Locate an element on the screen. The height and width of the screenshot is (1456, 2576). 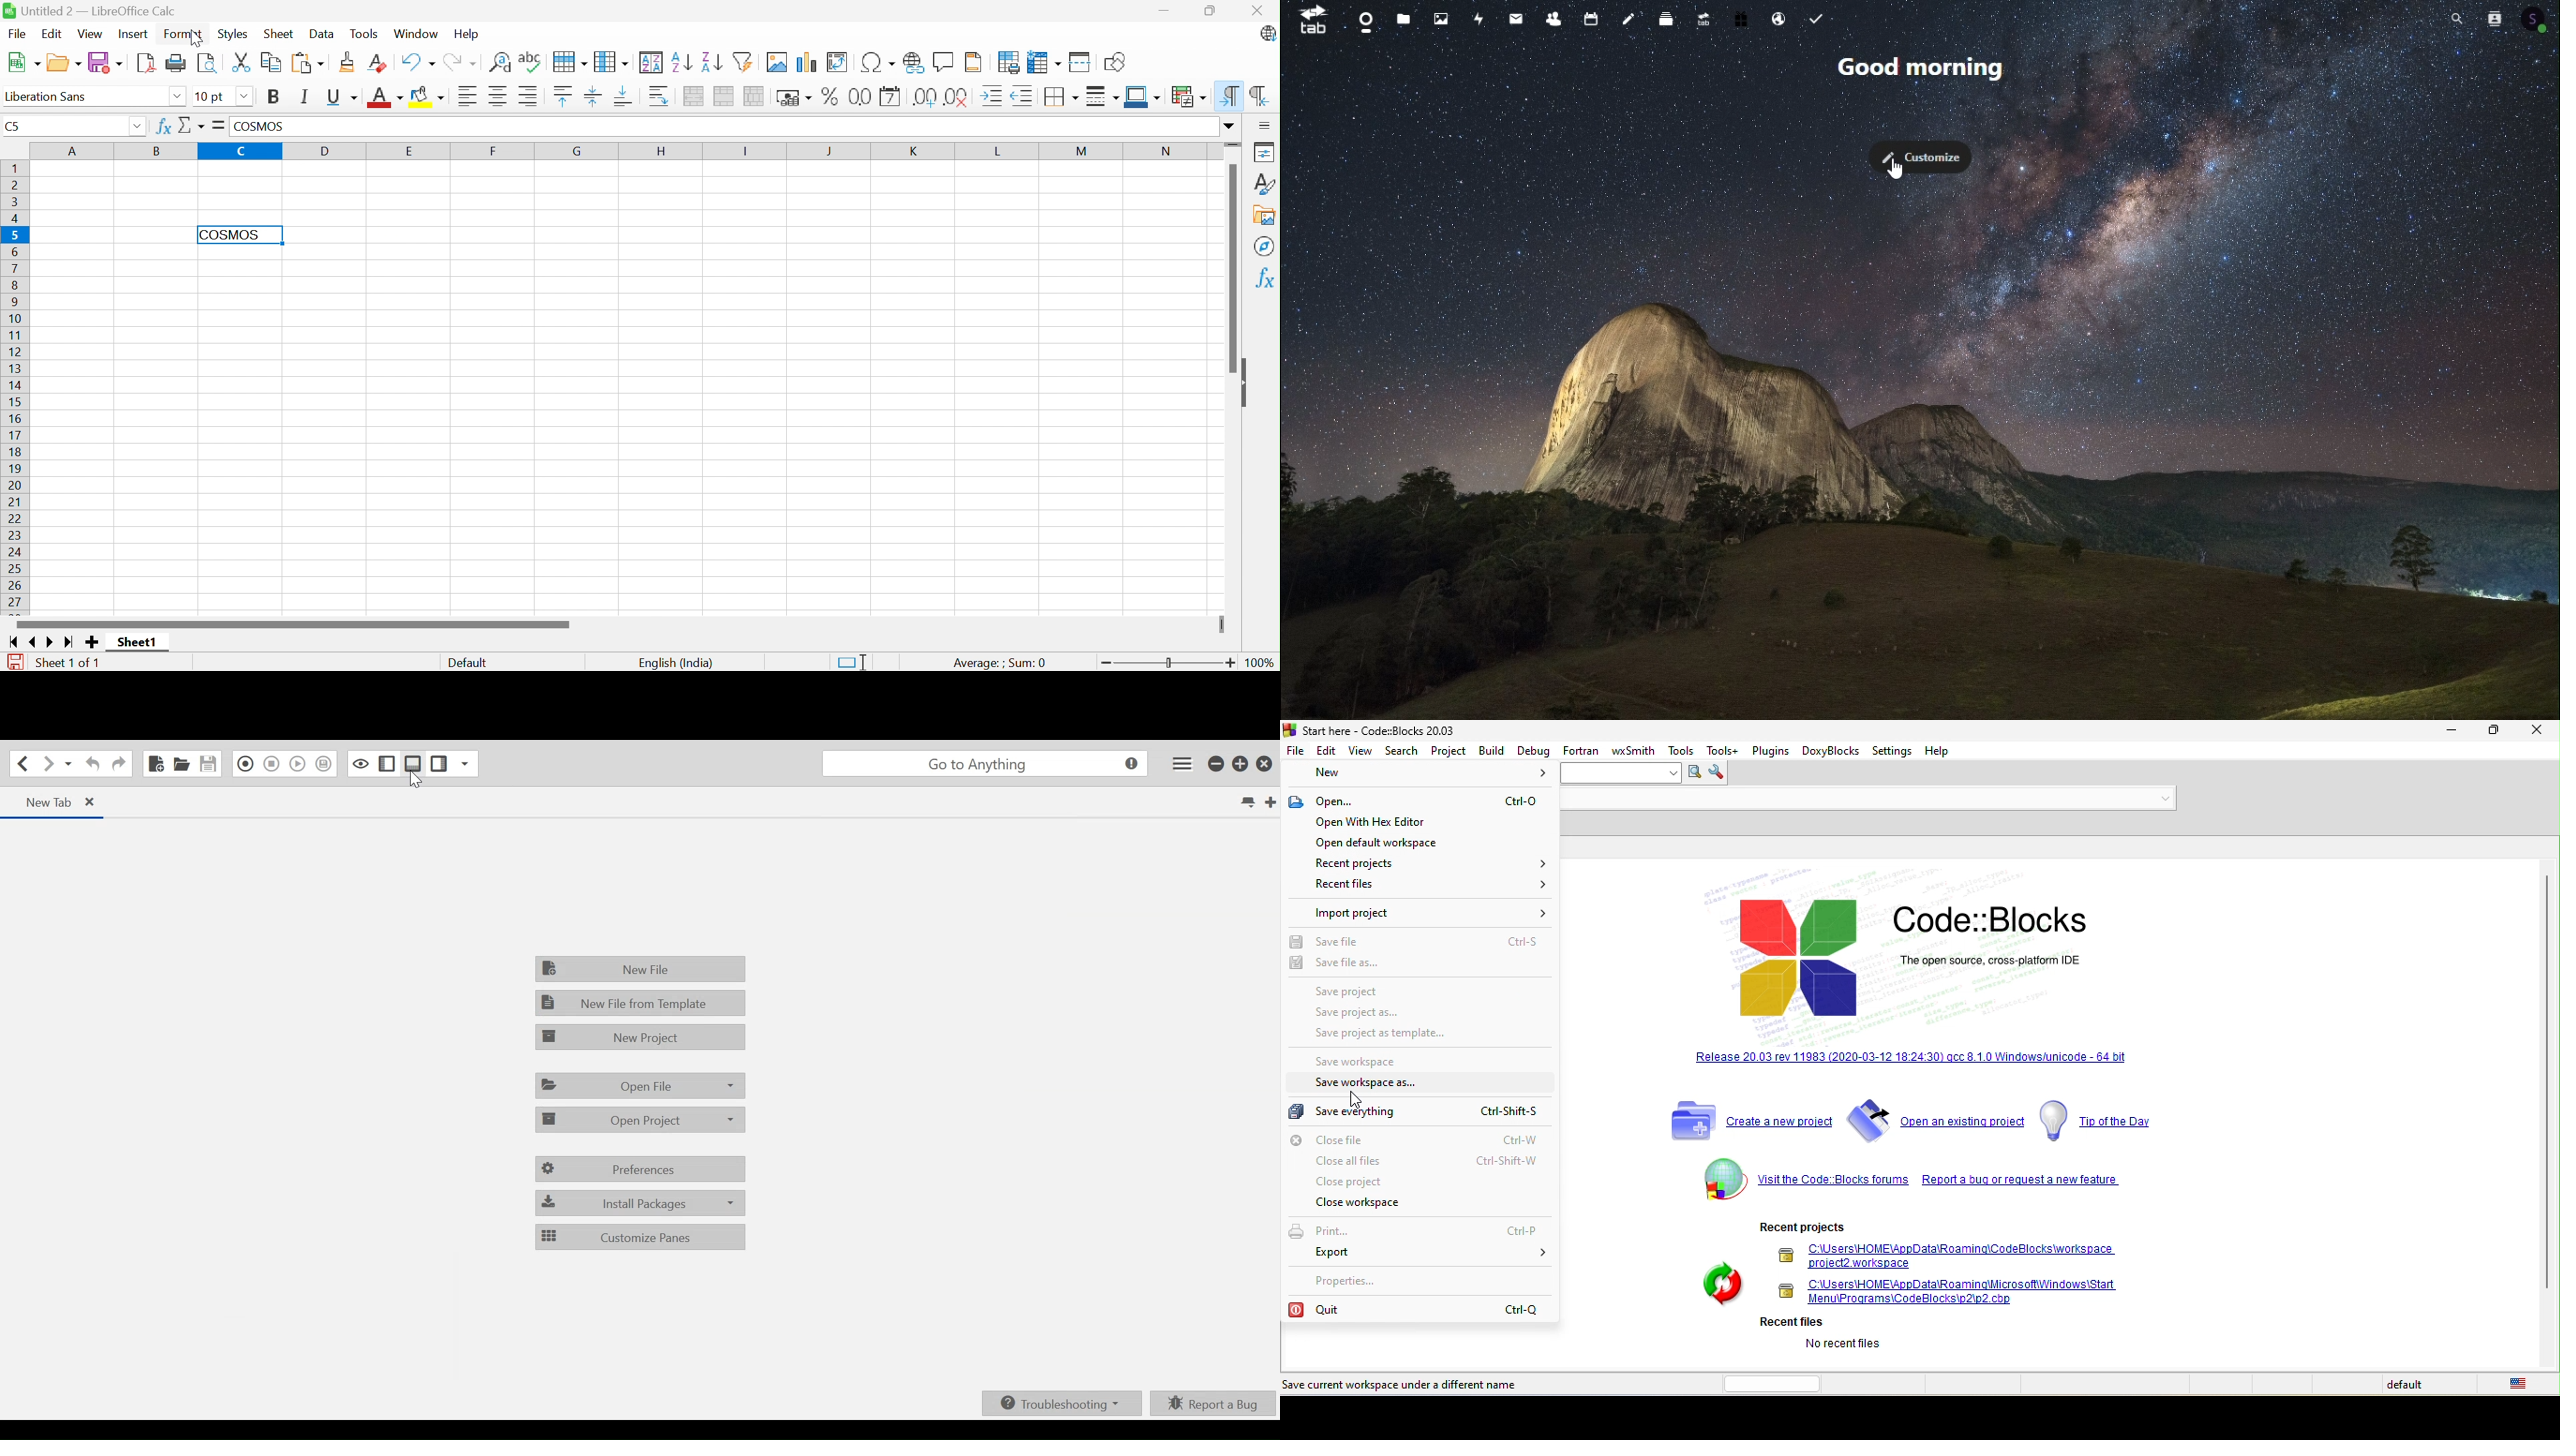
Contacts is located at coordinates (2491, 17).